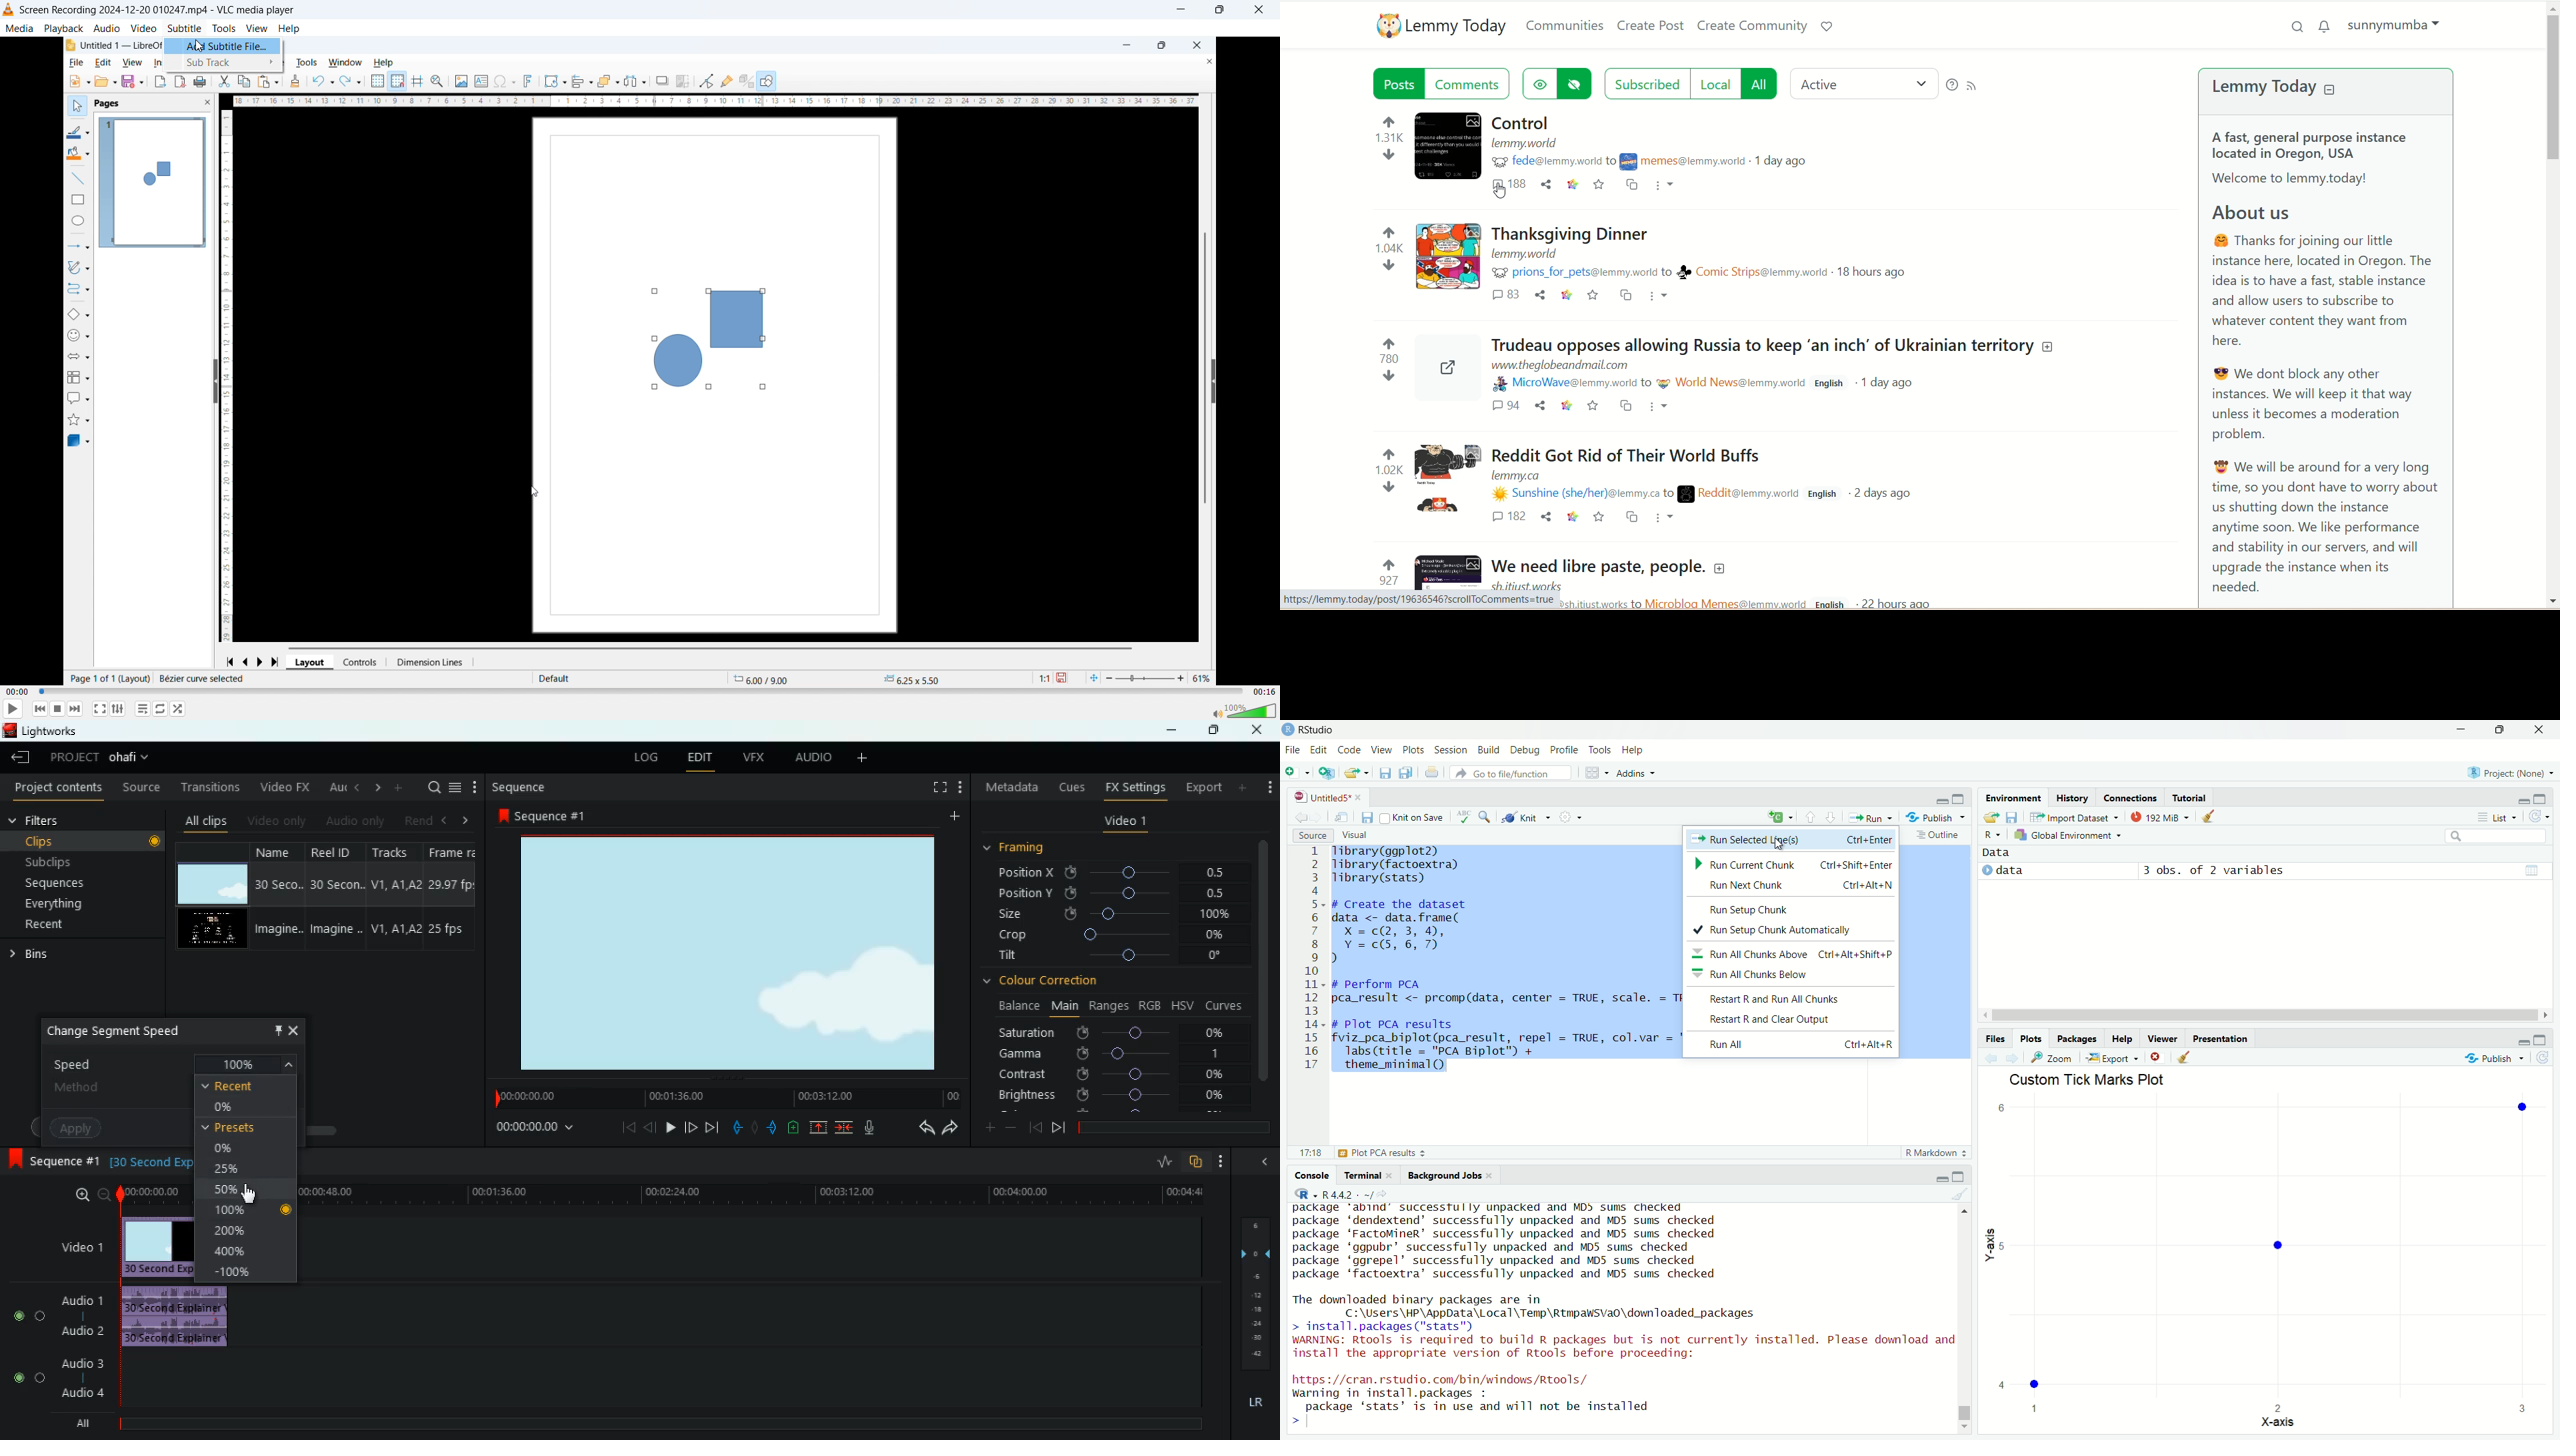  I want to click on log, so click(643, 755).